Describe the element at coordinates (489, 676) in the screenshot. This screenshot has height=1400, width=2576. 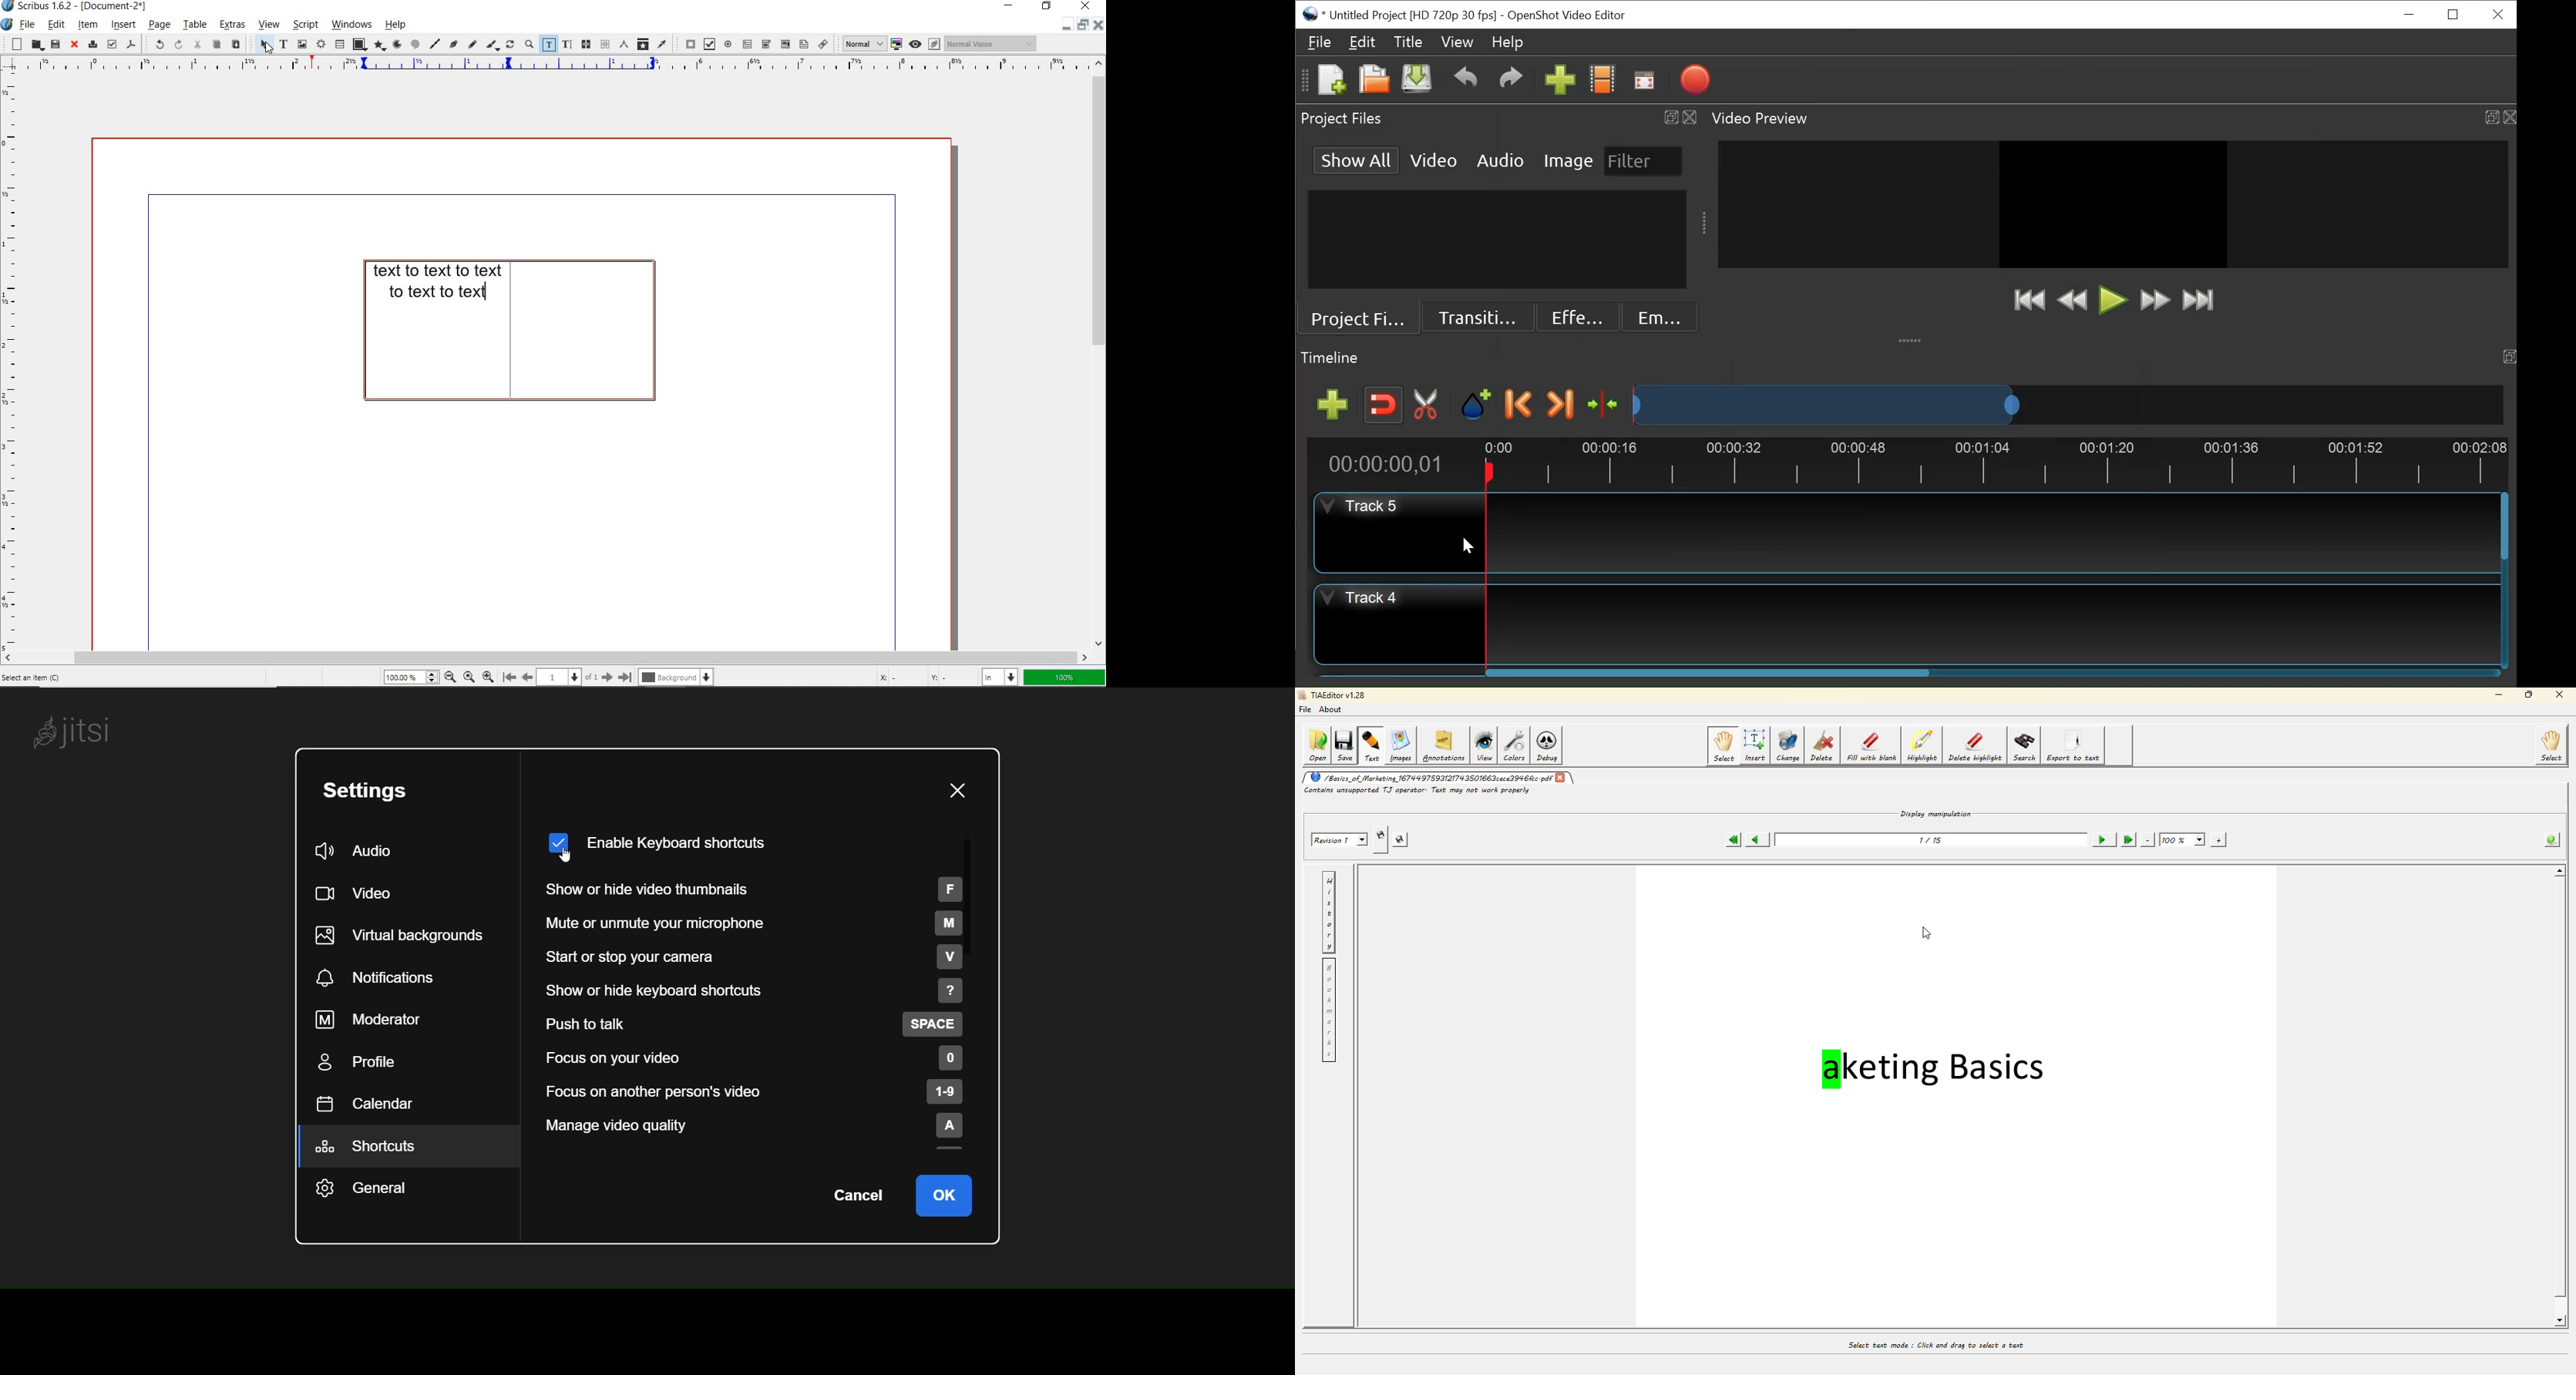
I see `zoom out` at that location.